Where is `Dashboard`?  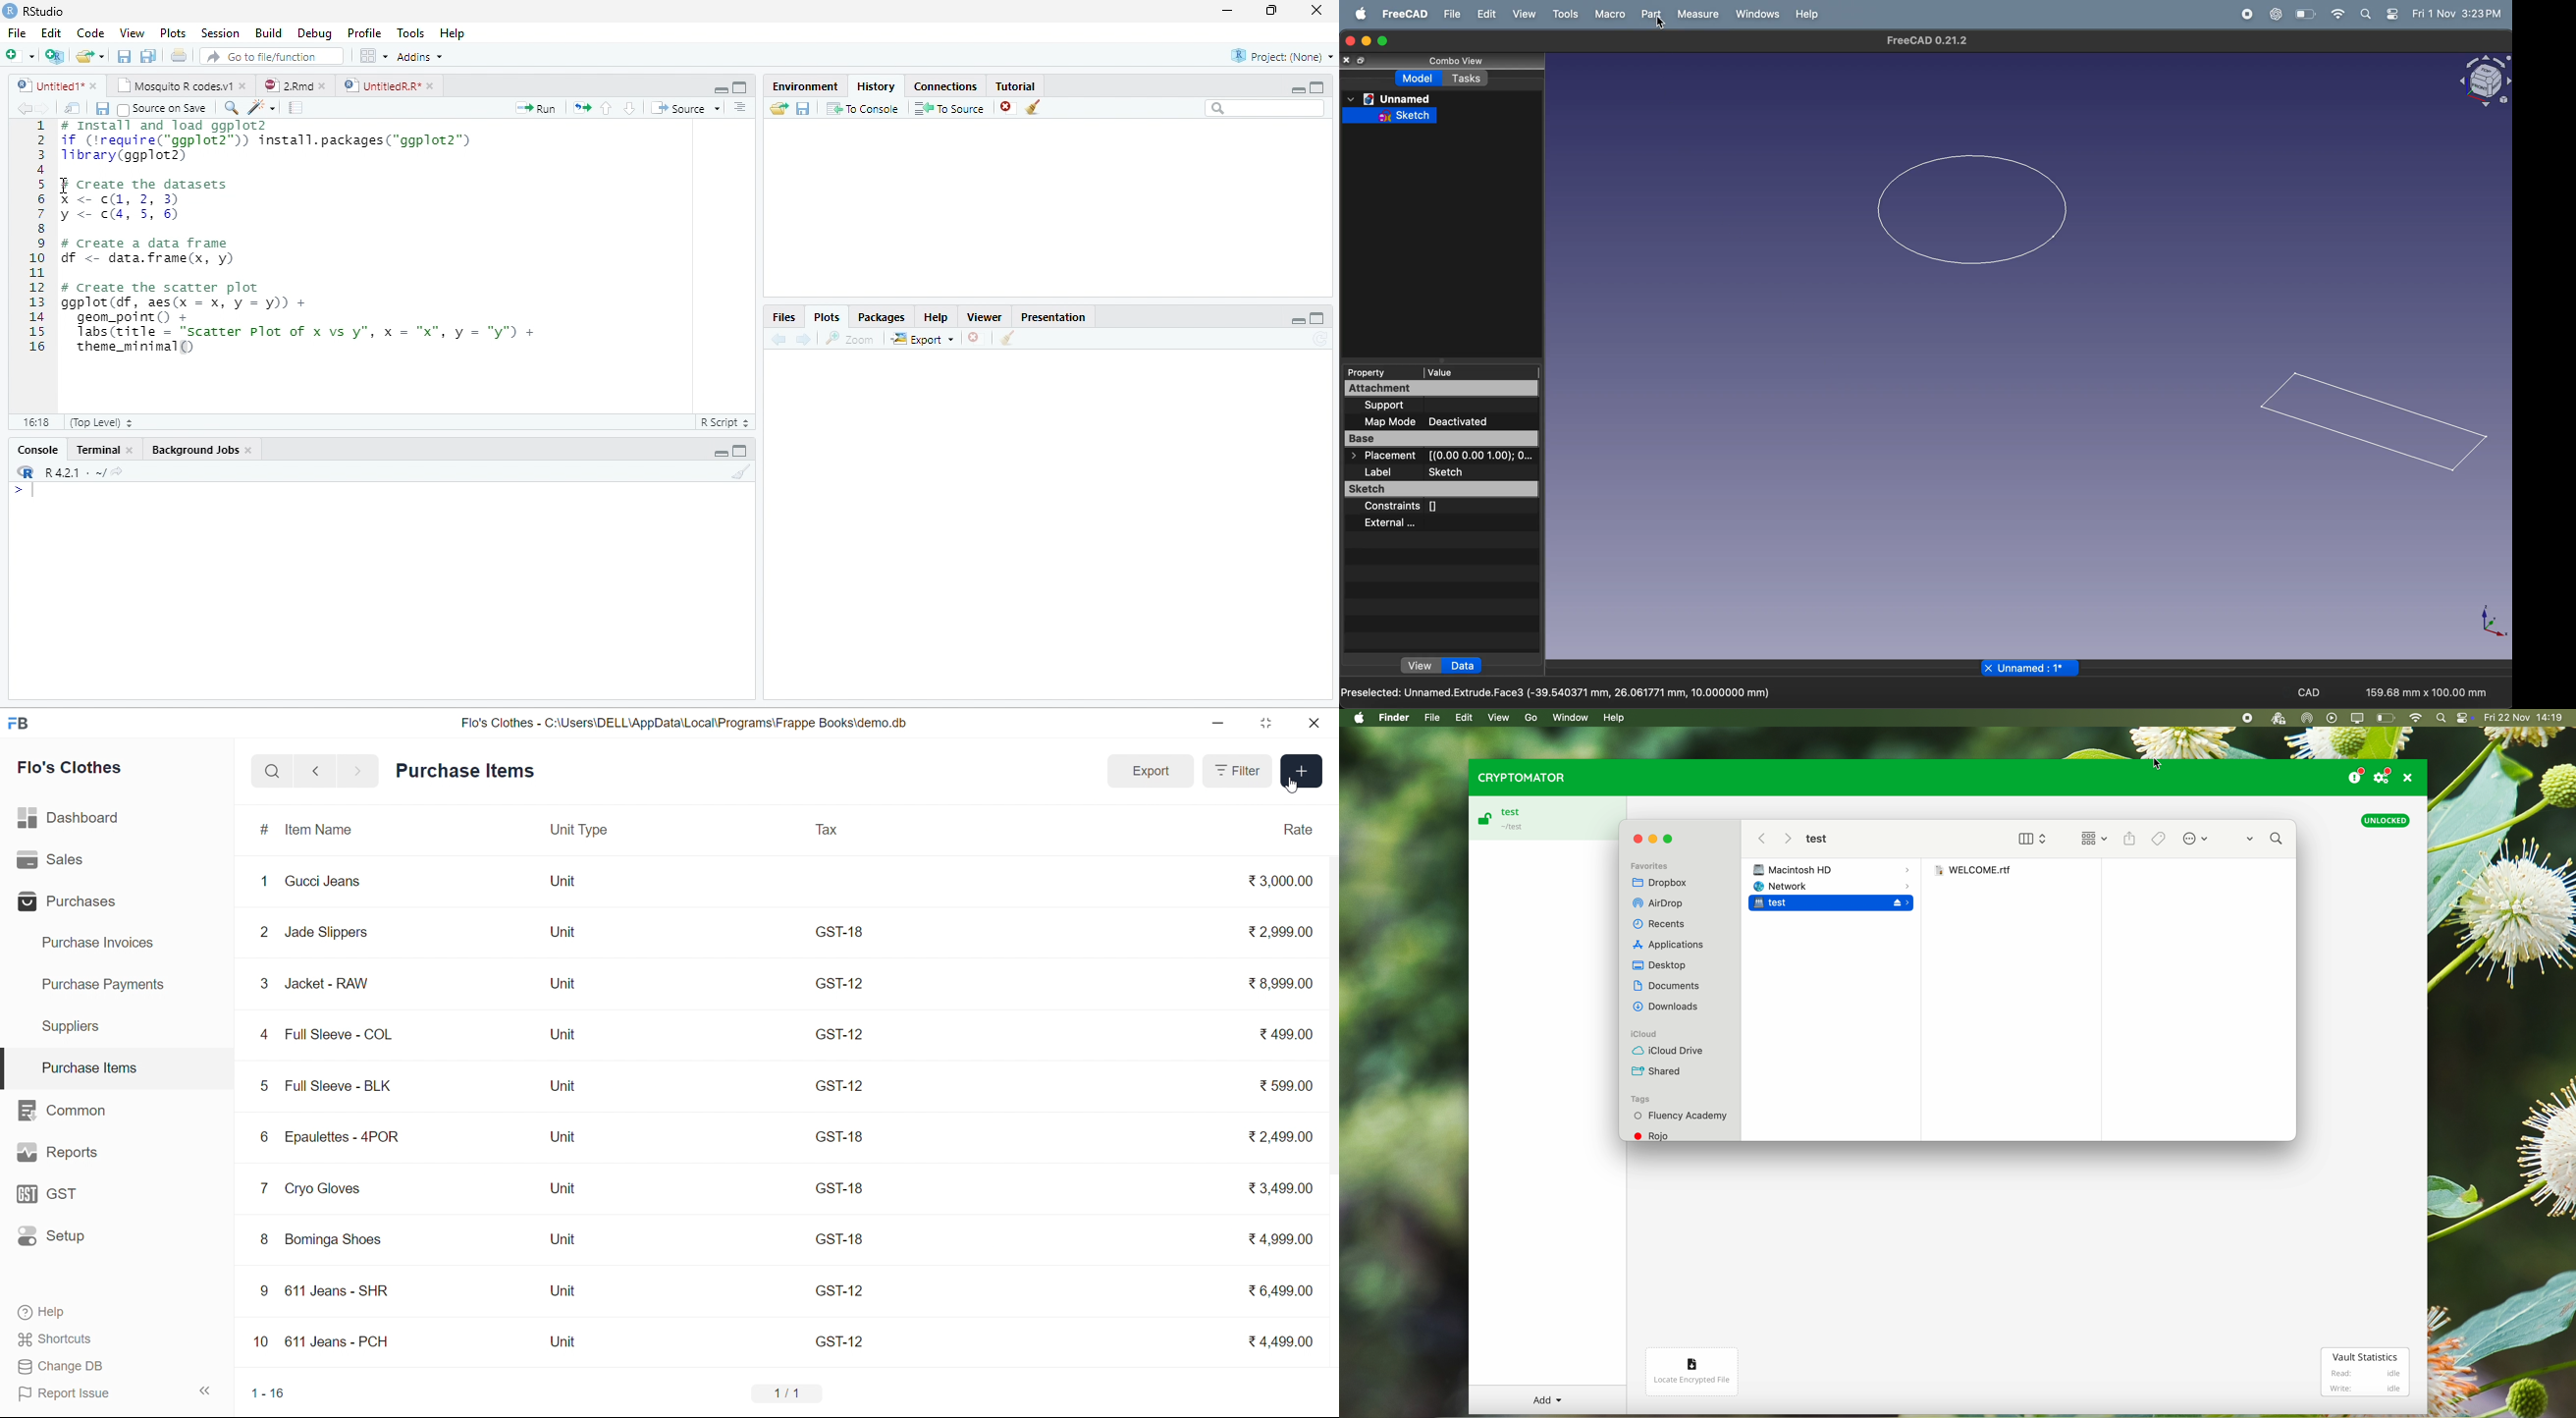 Dashboard is located at coordinates (75, 816).